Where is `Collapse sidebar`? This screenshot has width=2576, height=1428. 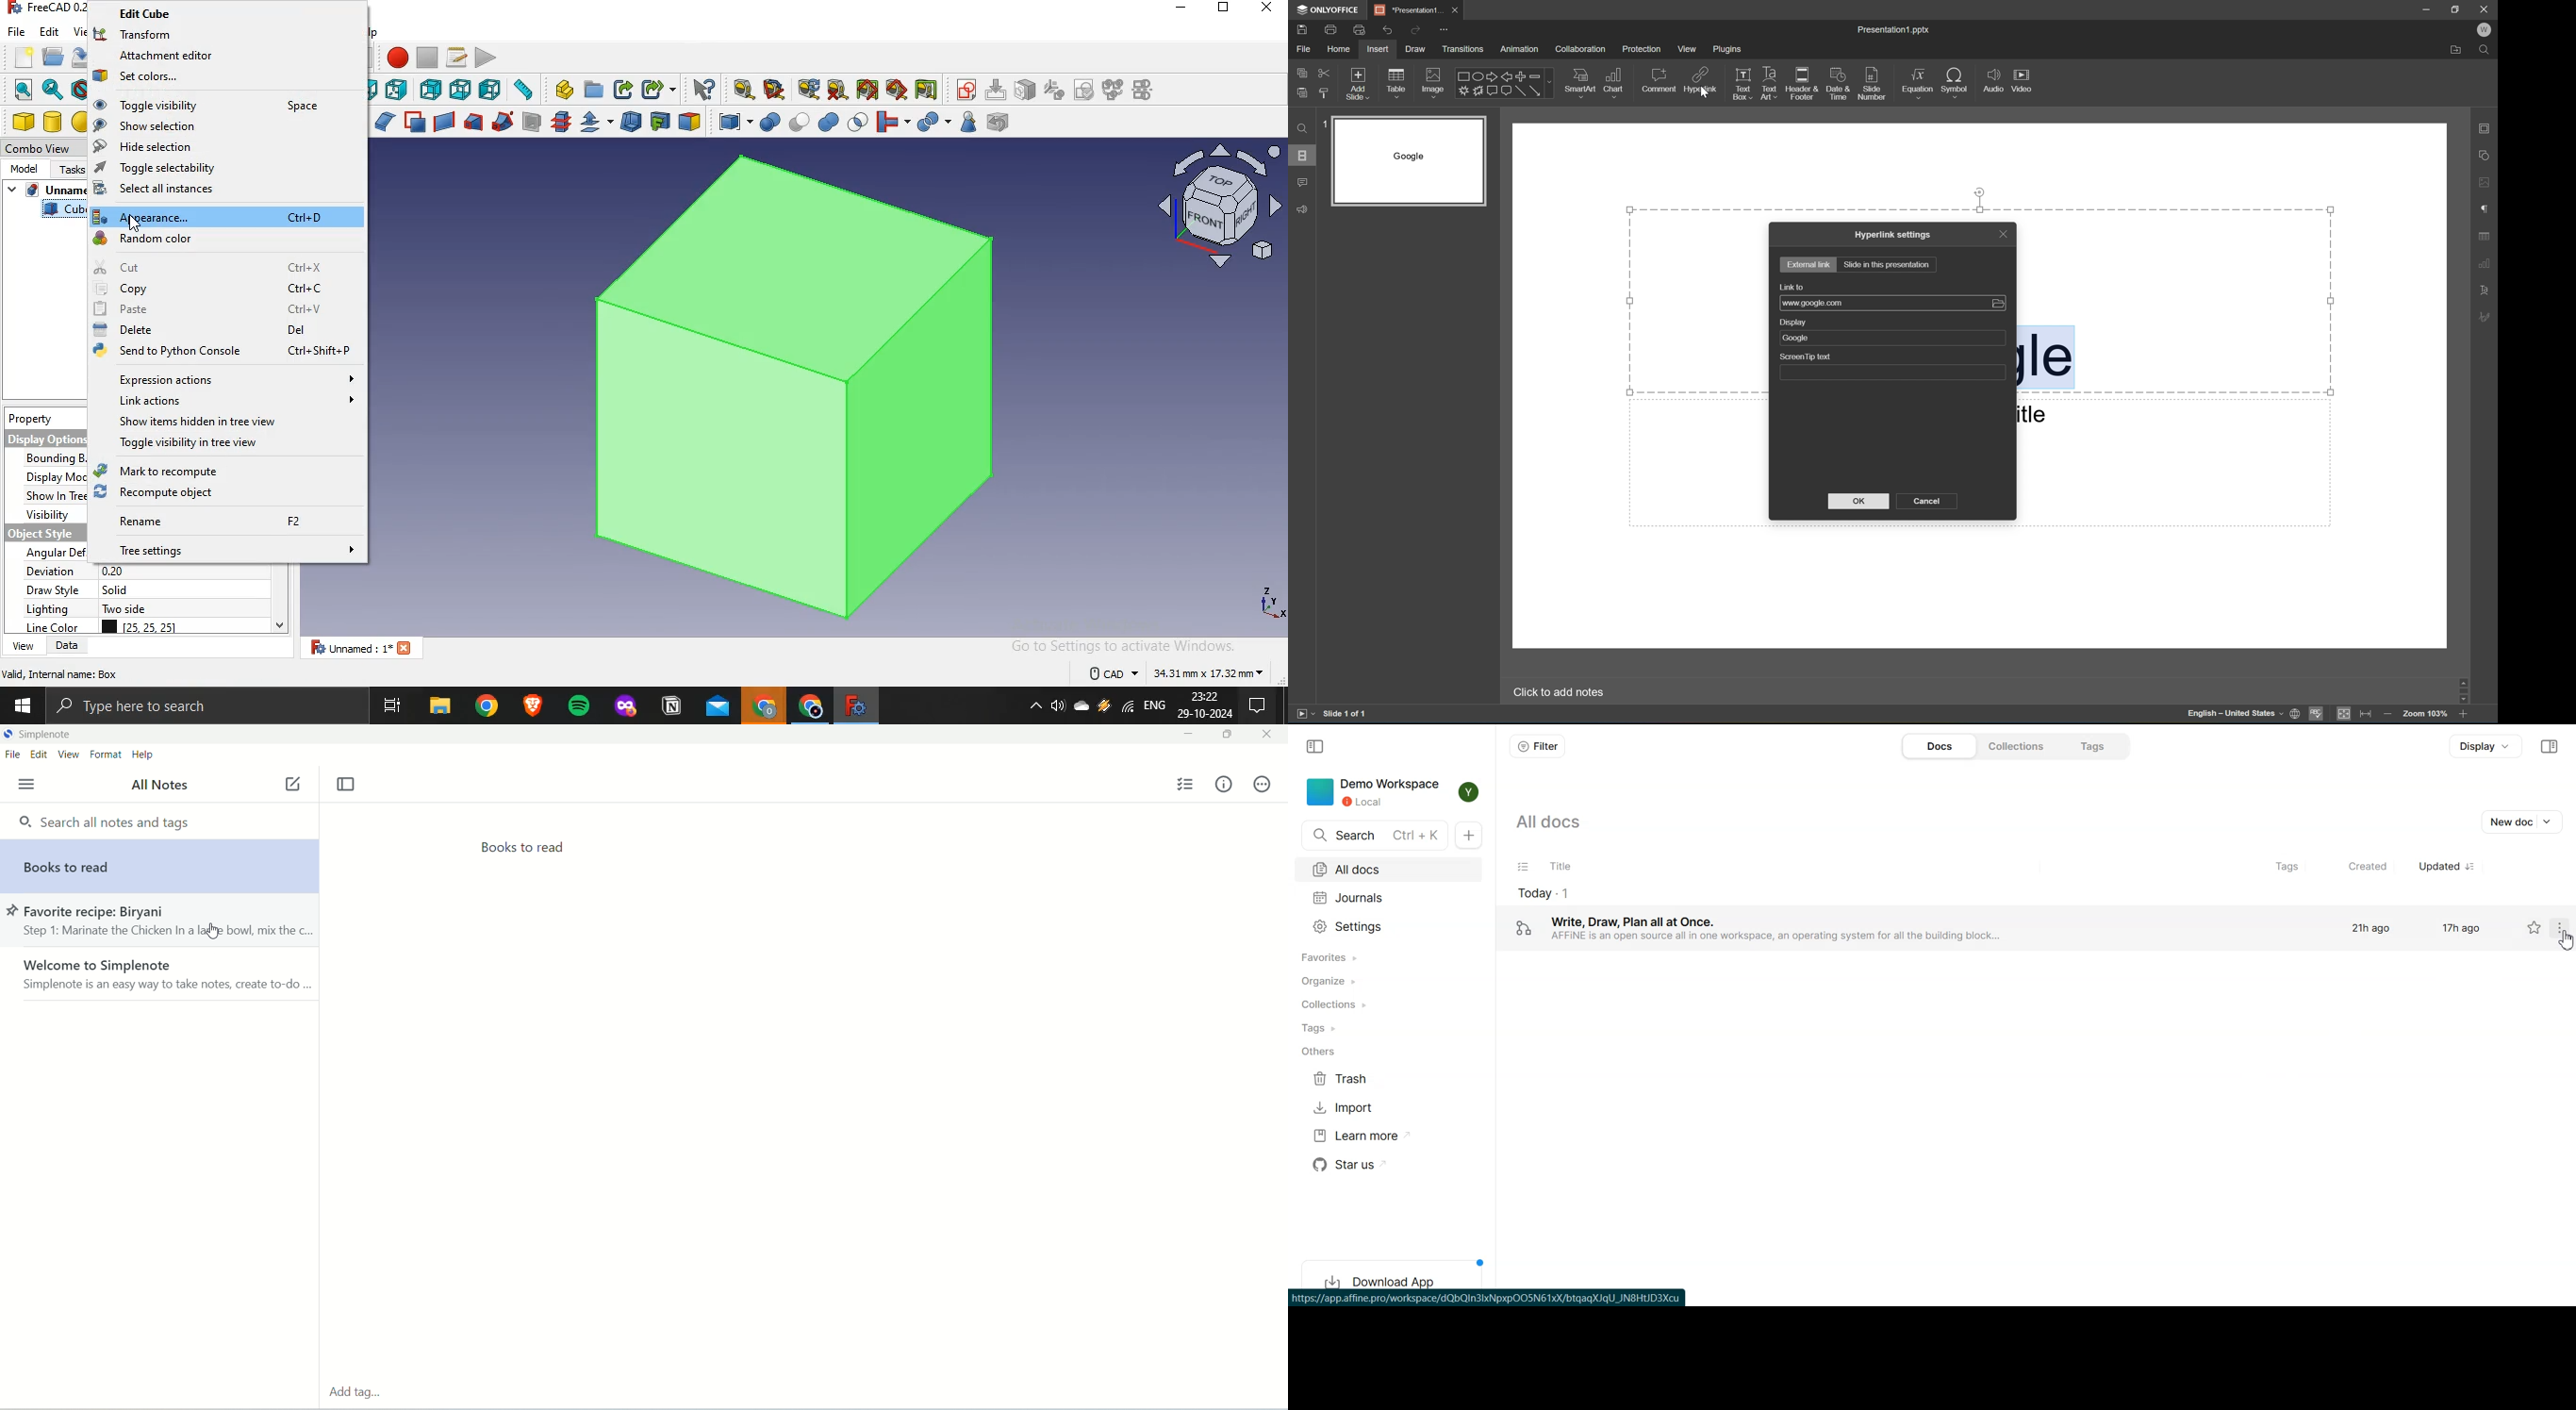
Collapse sidebar is located at coordinates (2548, 746).